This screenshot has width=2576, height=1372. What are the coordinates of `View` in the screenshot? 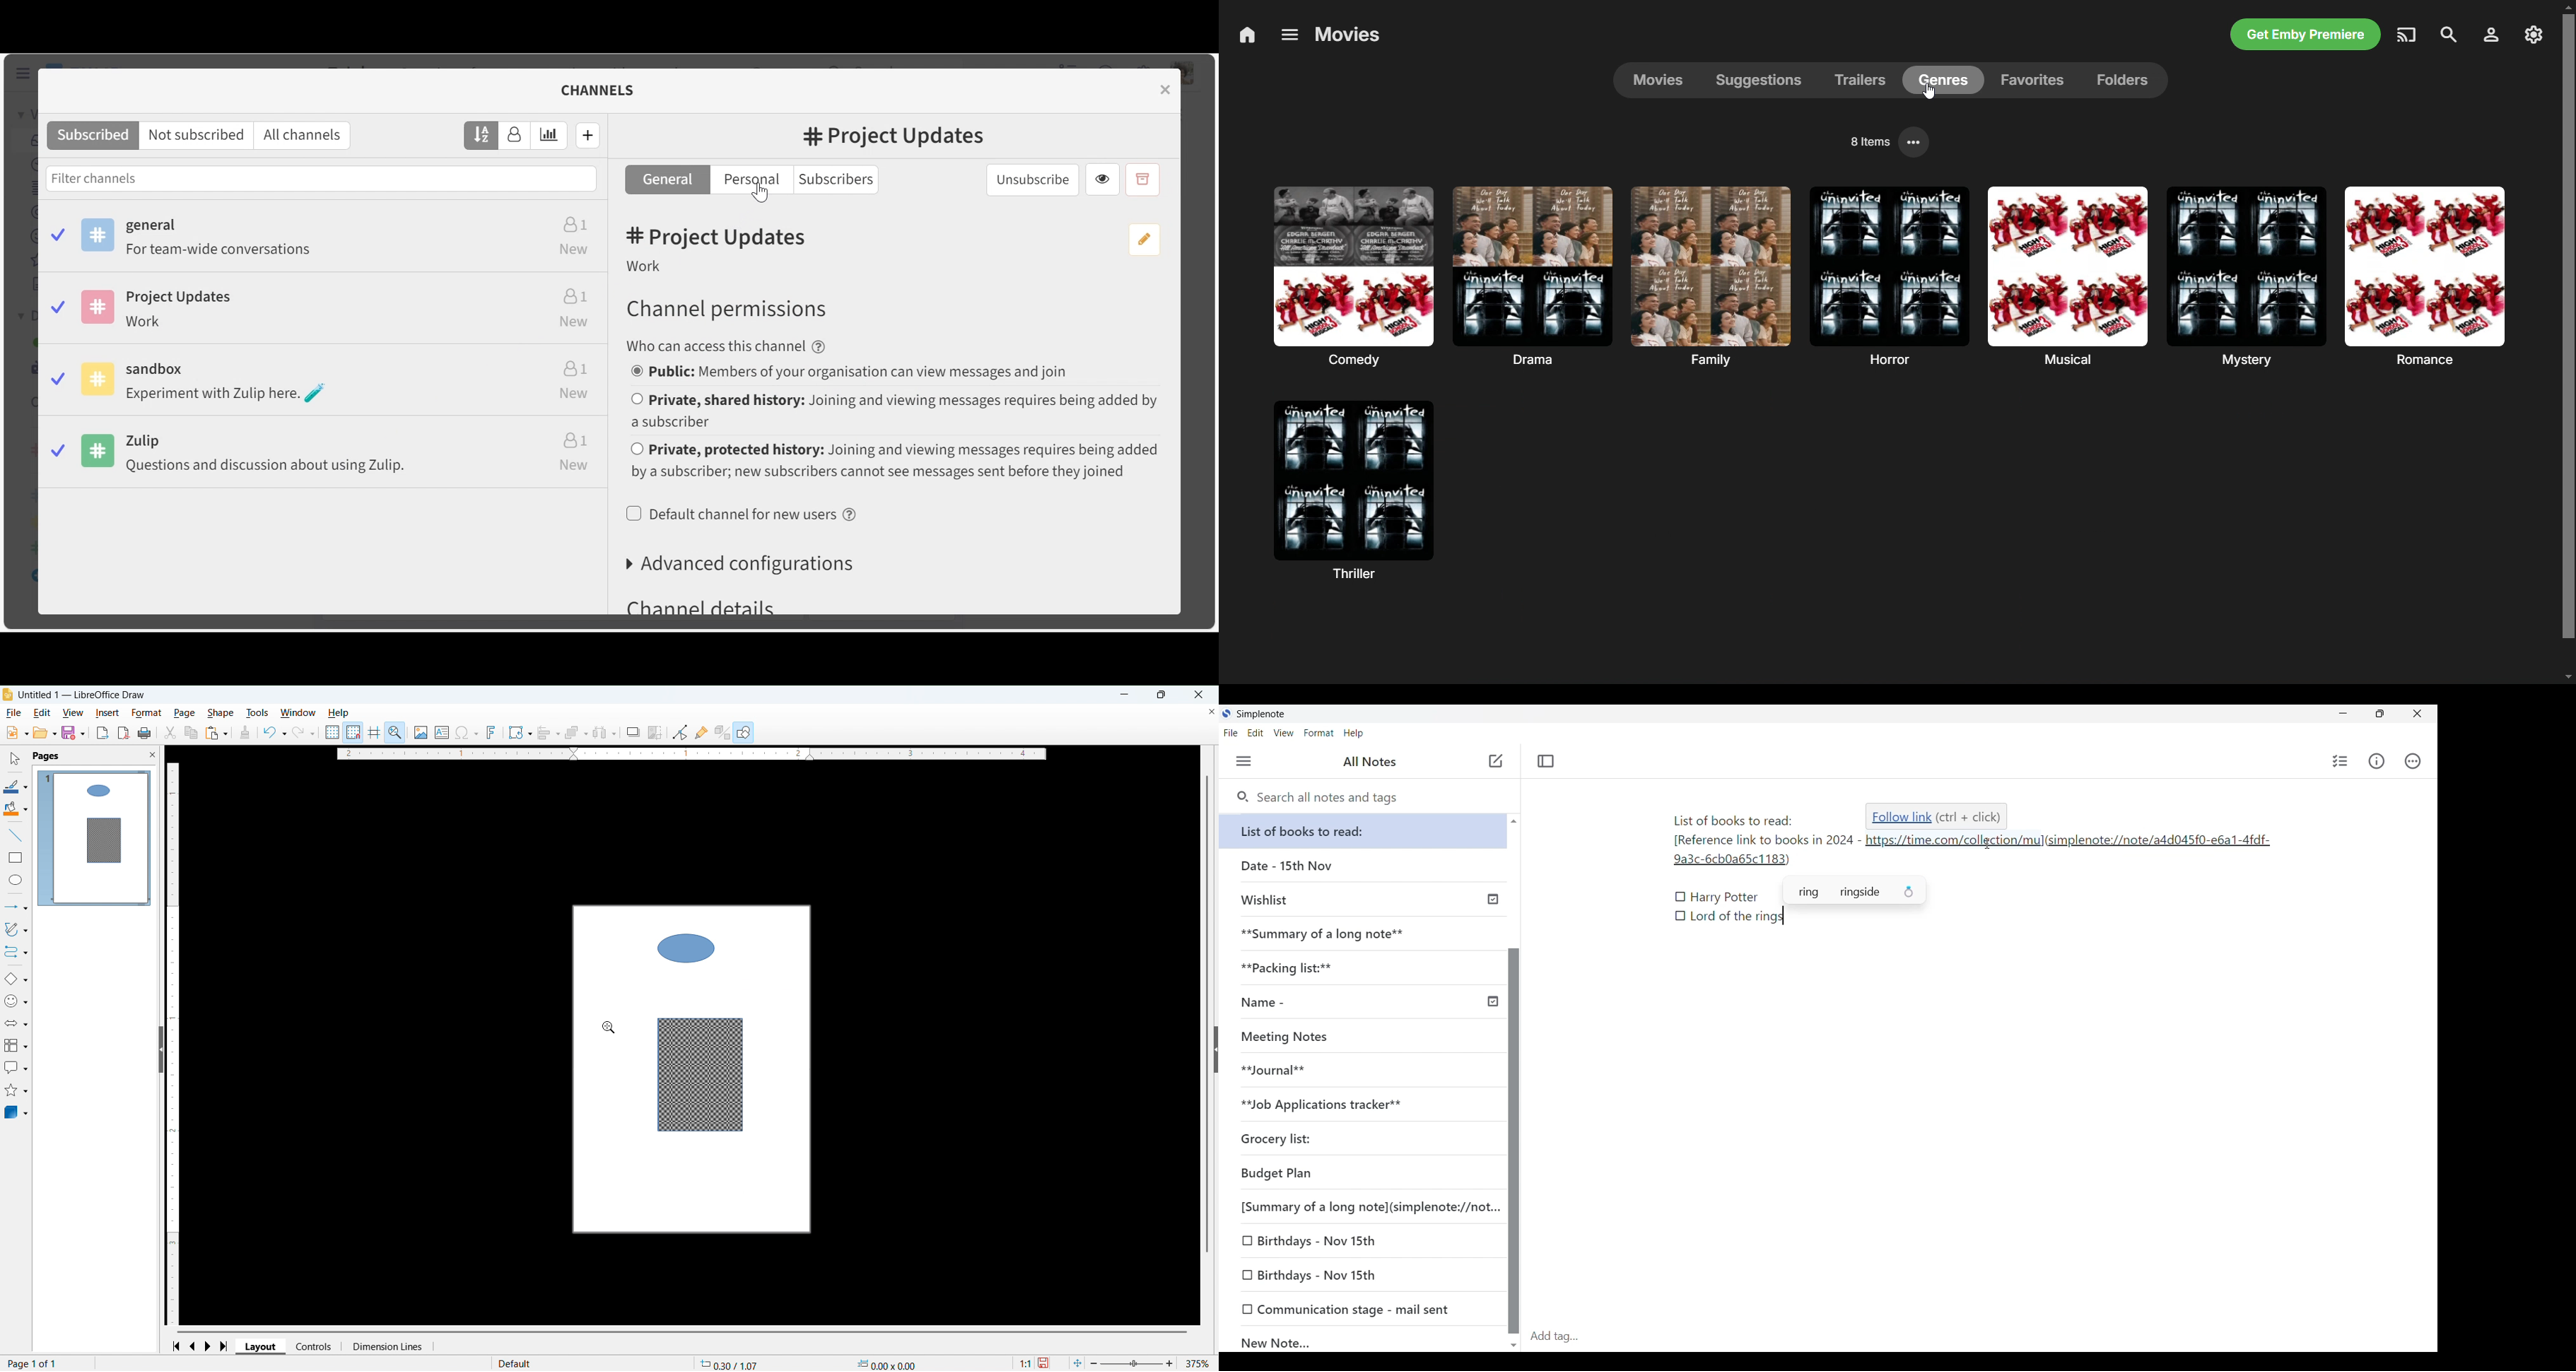 It's located at (1284, 733).